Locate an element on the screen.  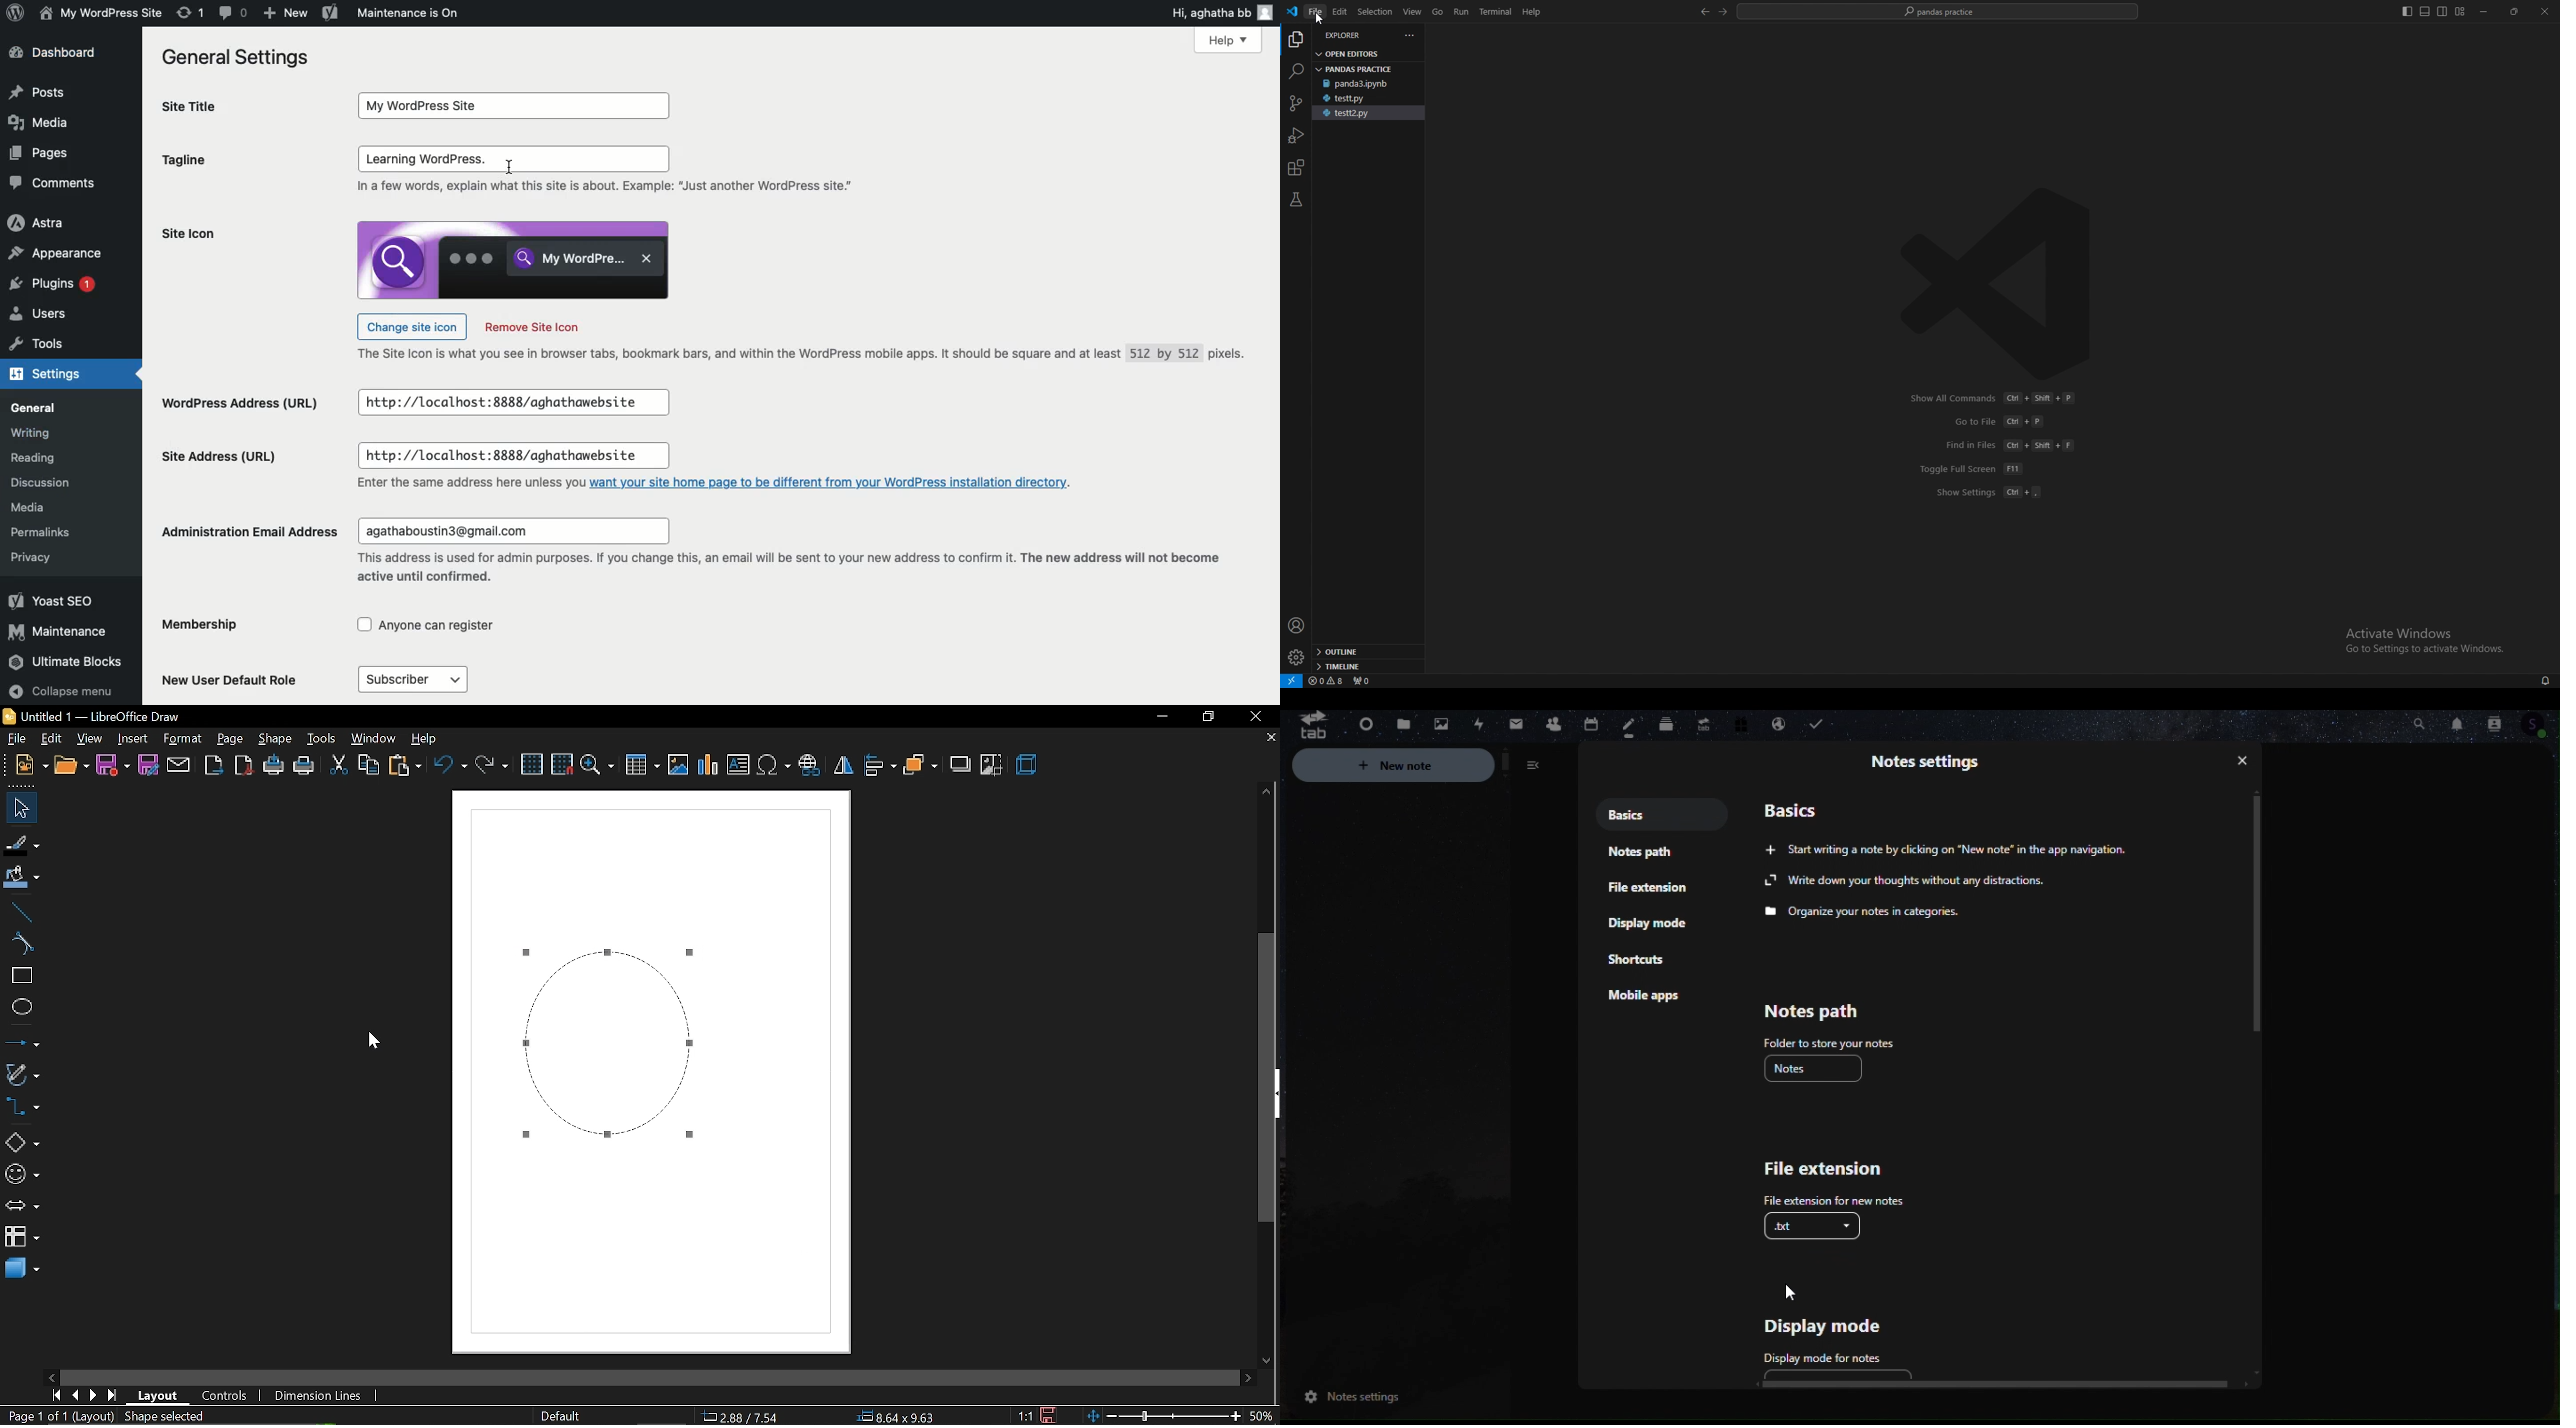
Settings is located at coordinates (55, 376).